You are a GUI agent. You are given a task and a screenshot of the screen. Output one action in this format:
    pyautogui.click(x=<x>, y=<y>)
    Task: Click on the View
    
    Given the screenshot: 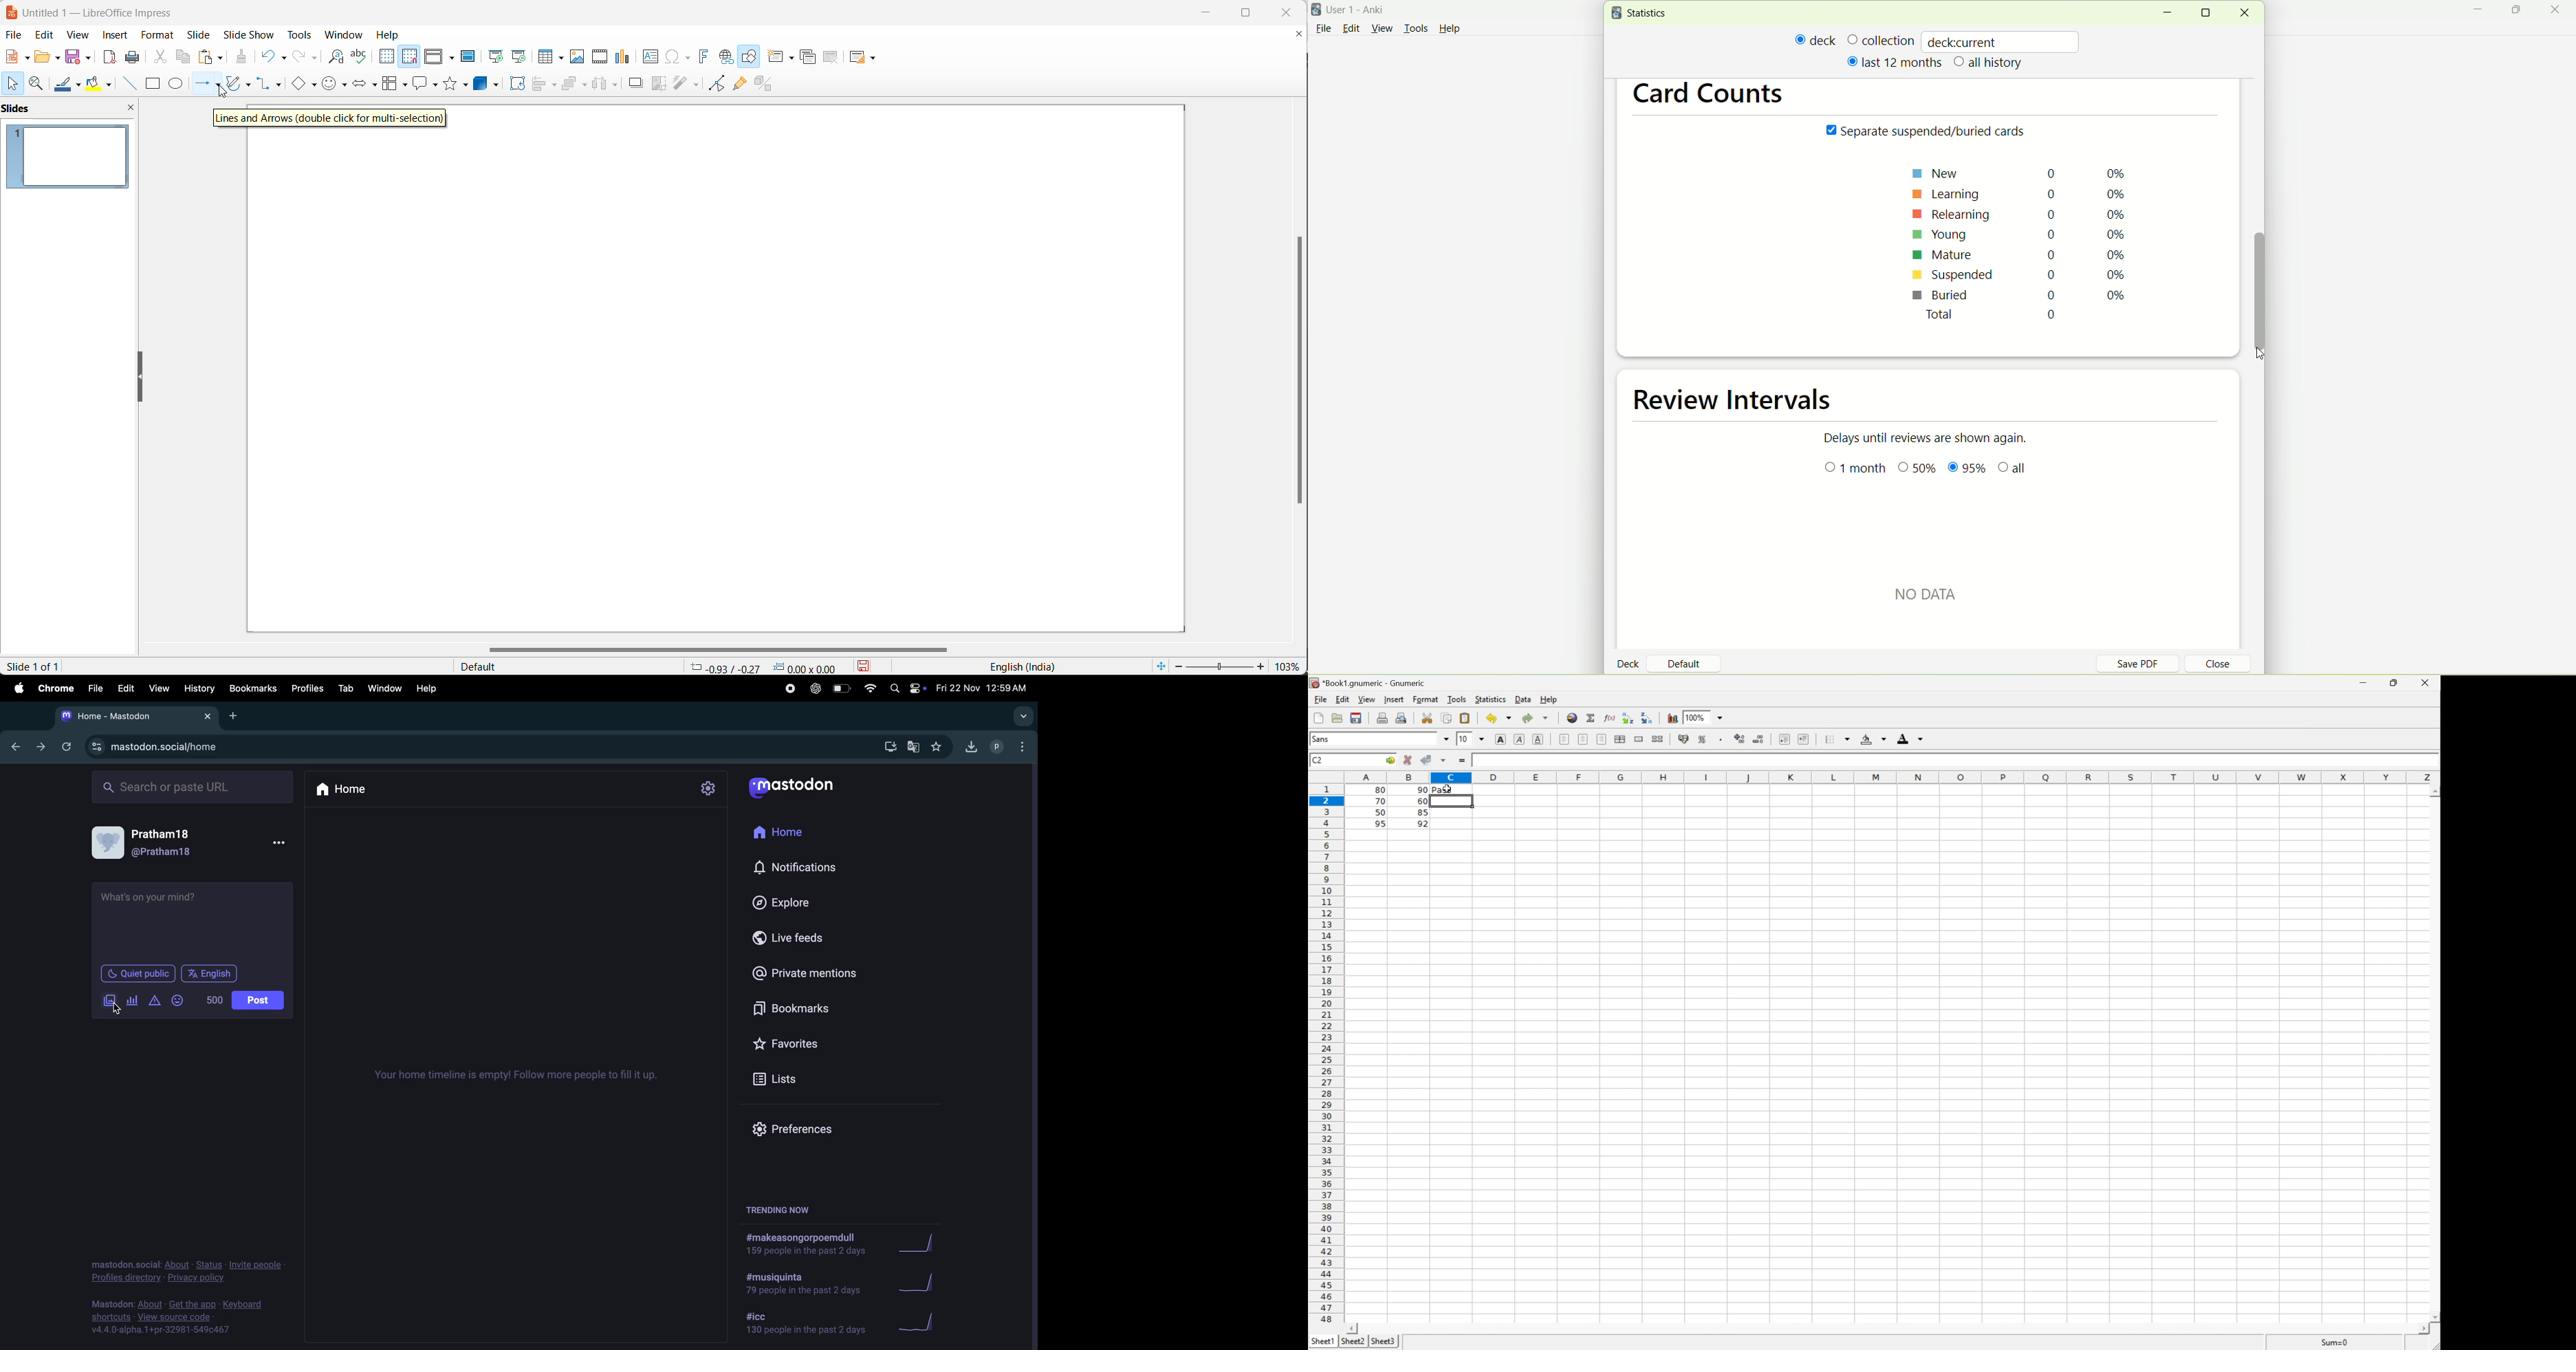 What is the action you would take?
    pyautogui.click(x=1367, y=699)
    